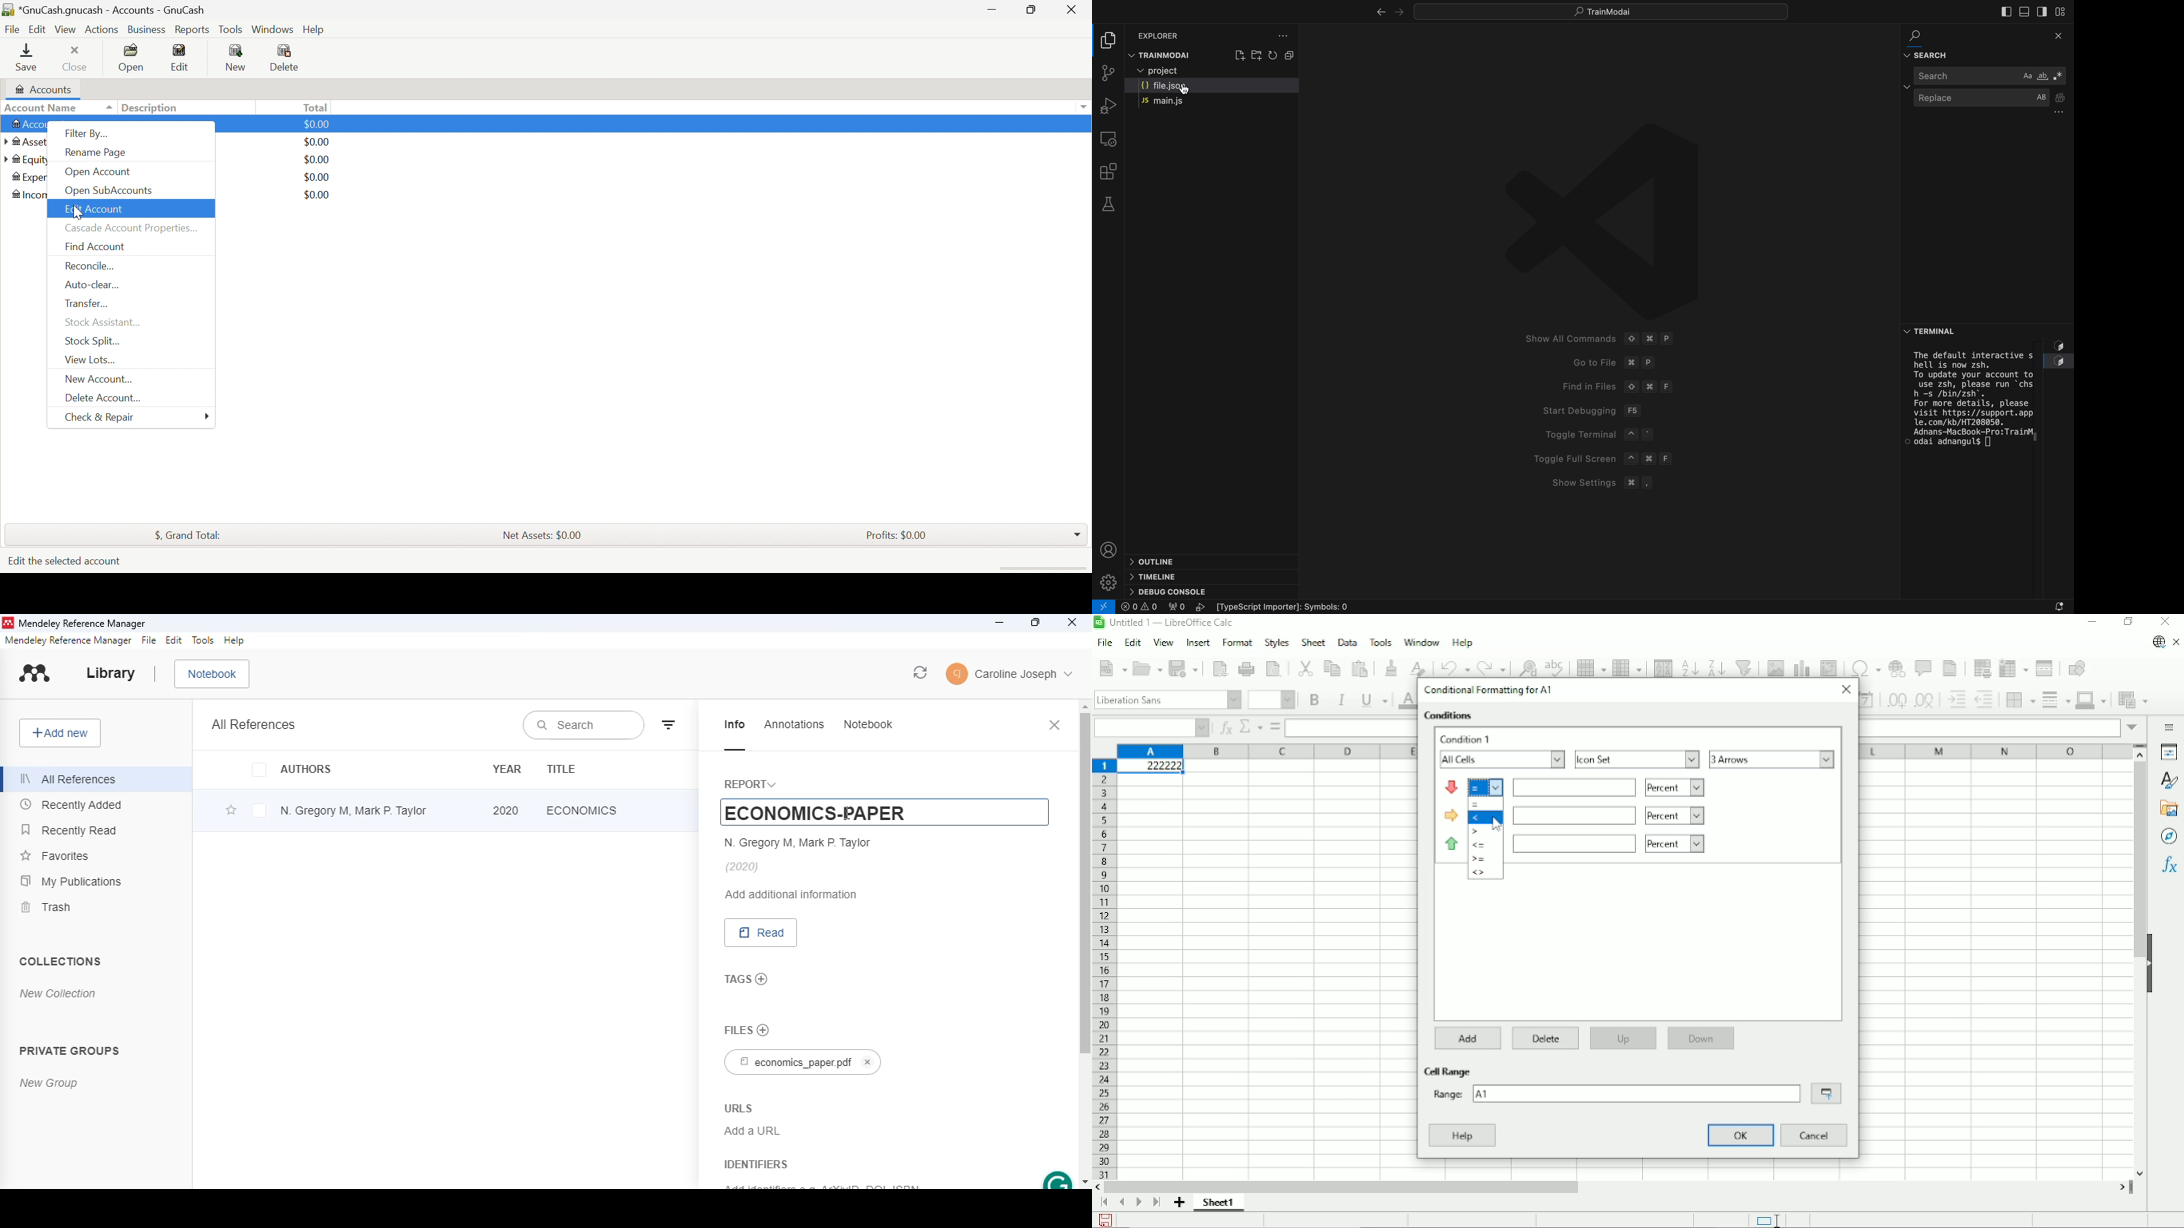  I want to click on Add, so click(1470, 1038).